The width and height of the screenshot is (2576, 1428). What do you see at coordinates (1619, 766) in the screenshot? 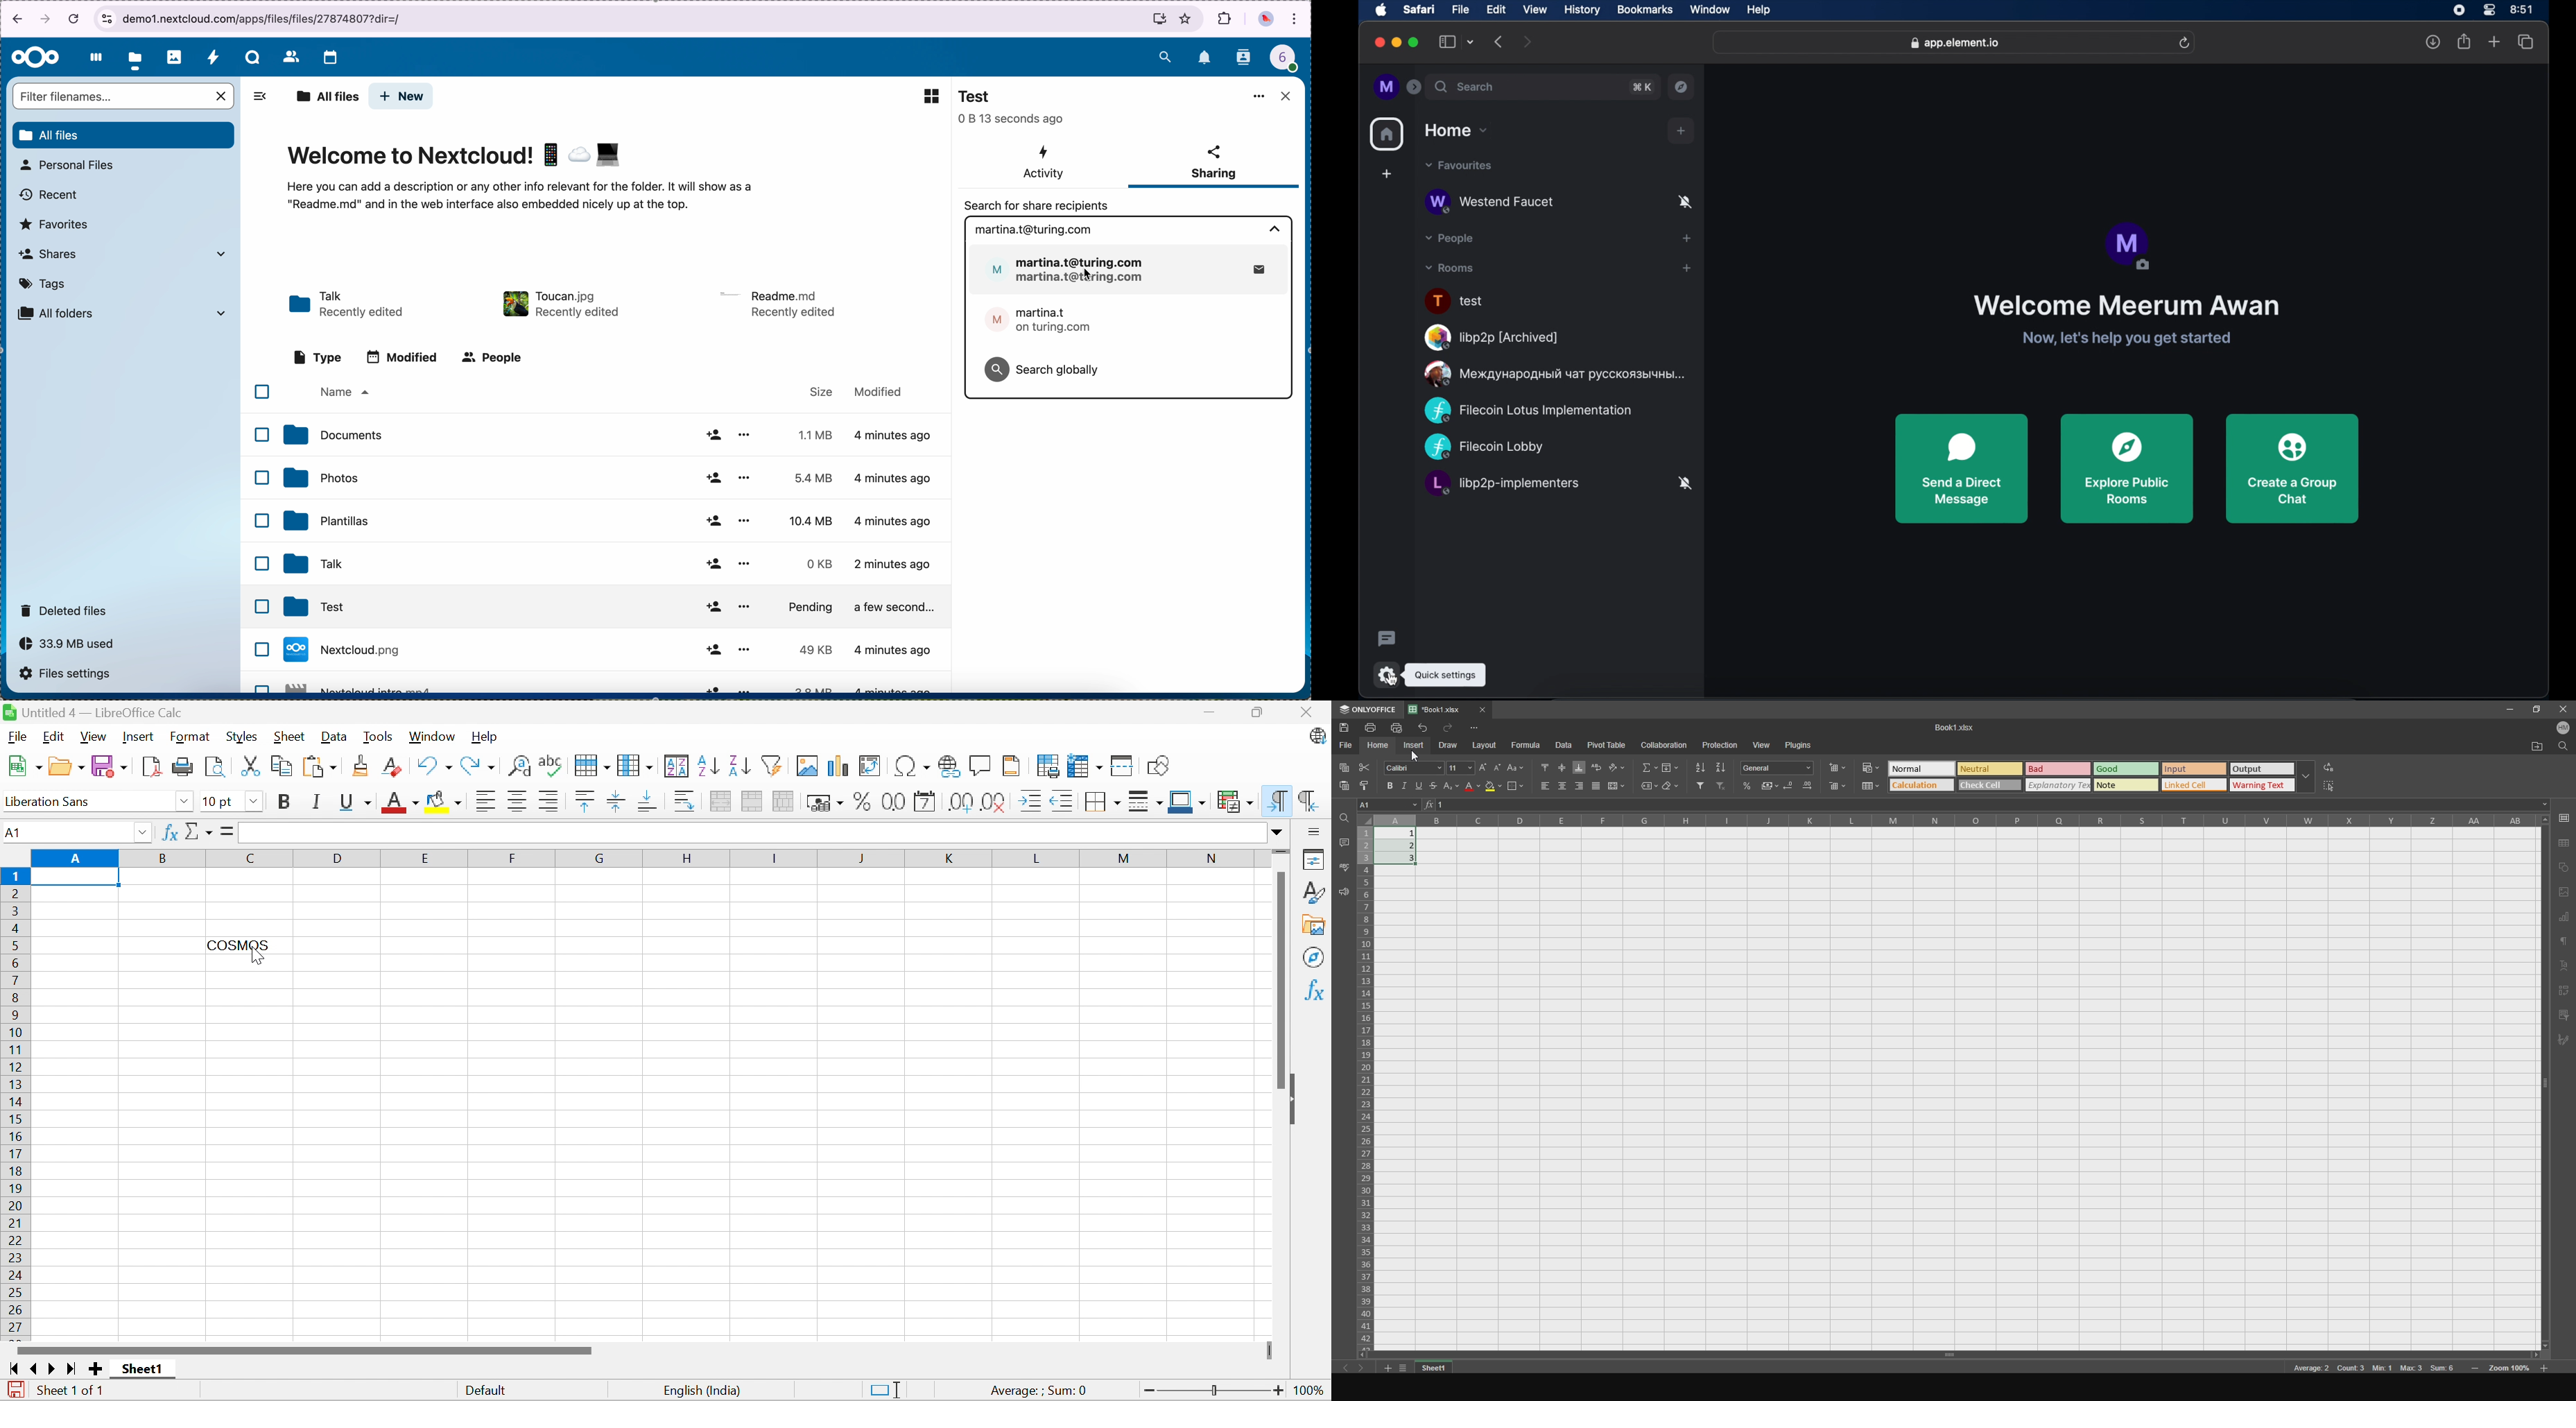
I see `orientation` at bounding box center [1619, 766].